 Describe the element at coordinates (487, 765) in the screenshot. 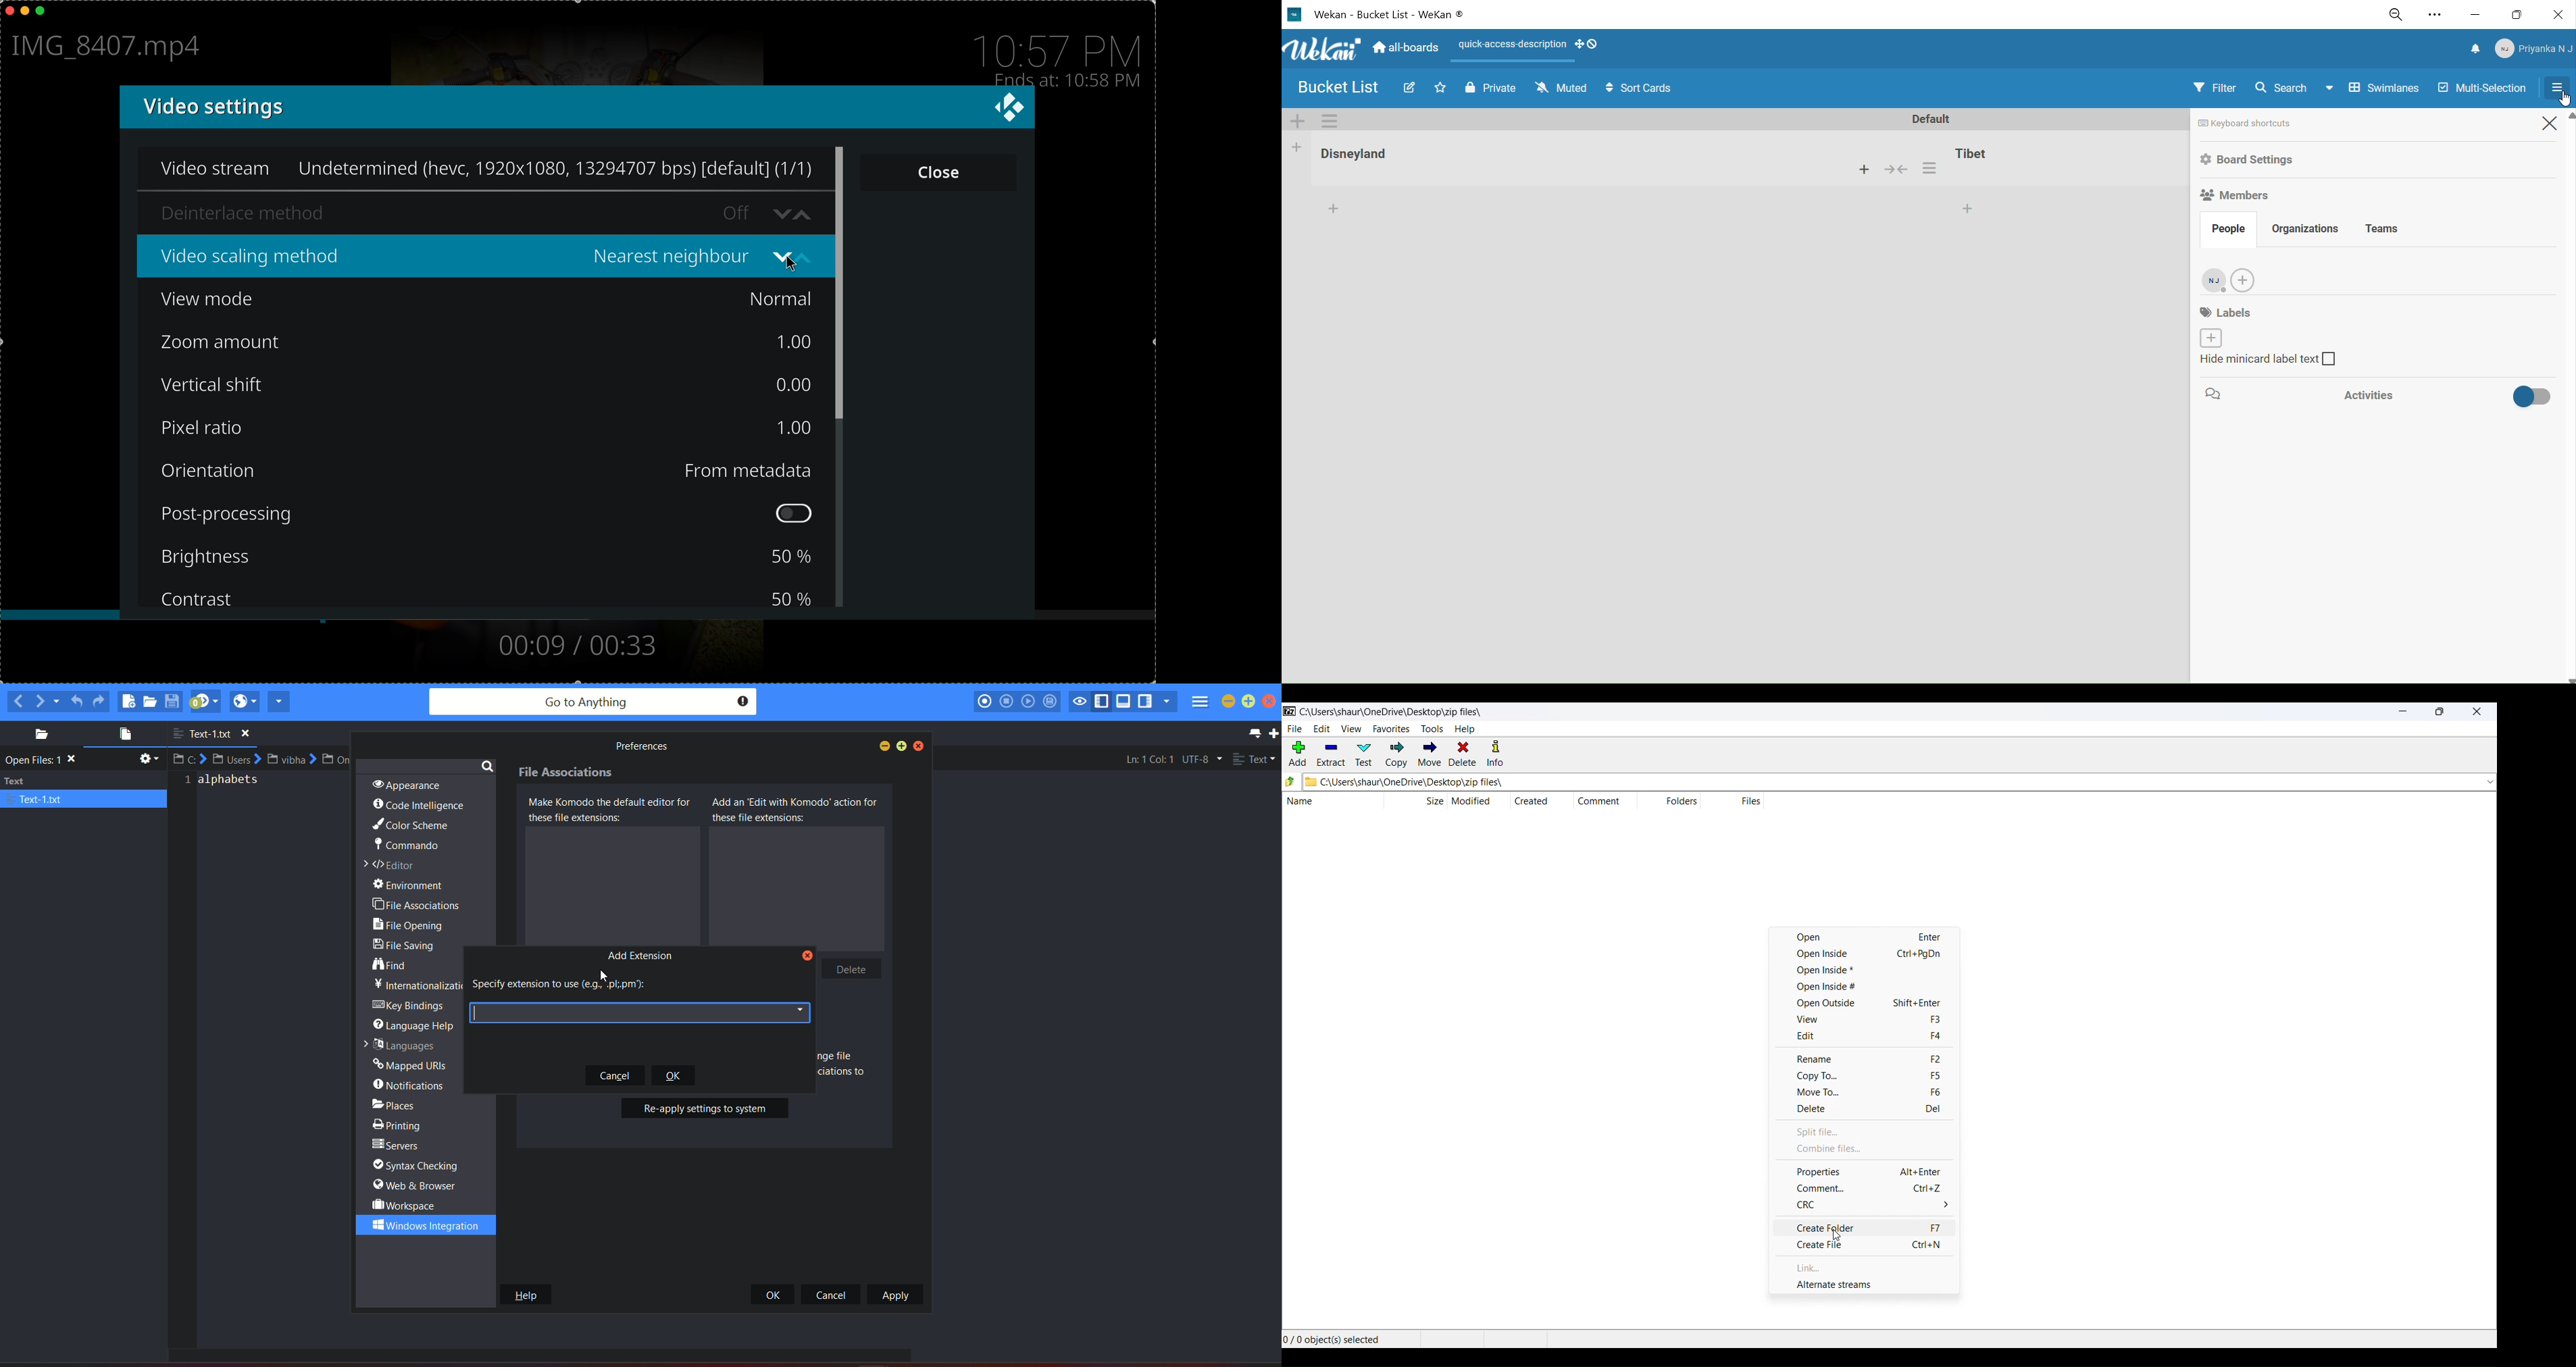

I see `search` at that location.